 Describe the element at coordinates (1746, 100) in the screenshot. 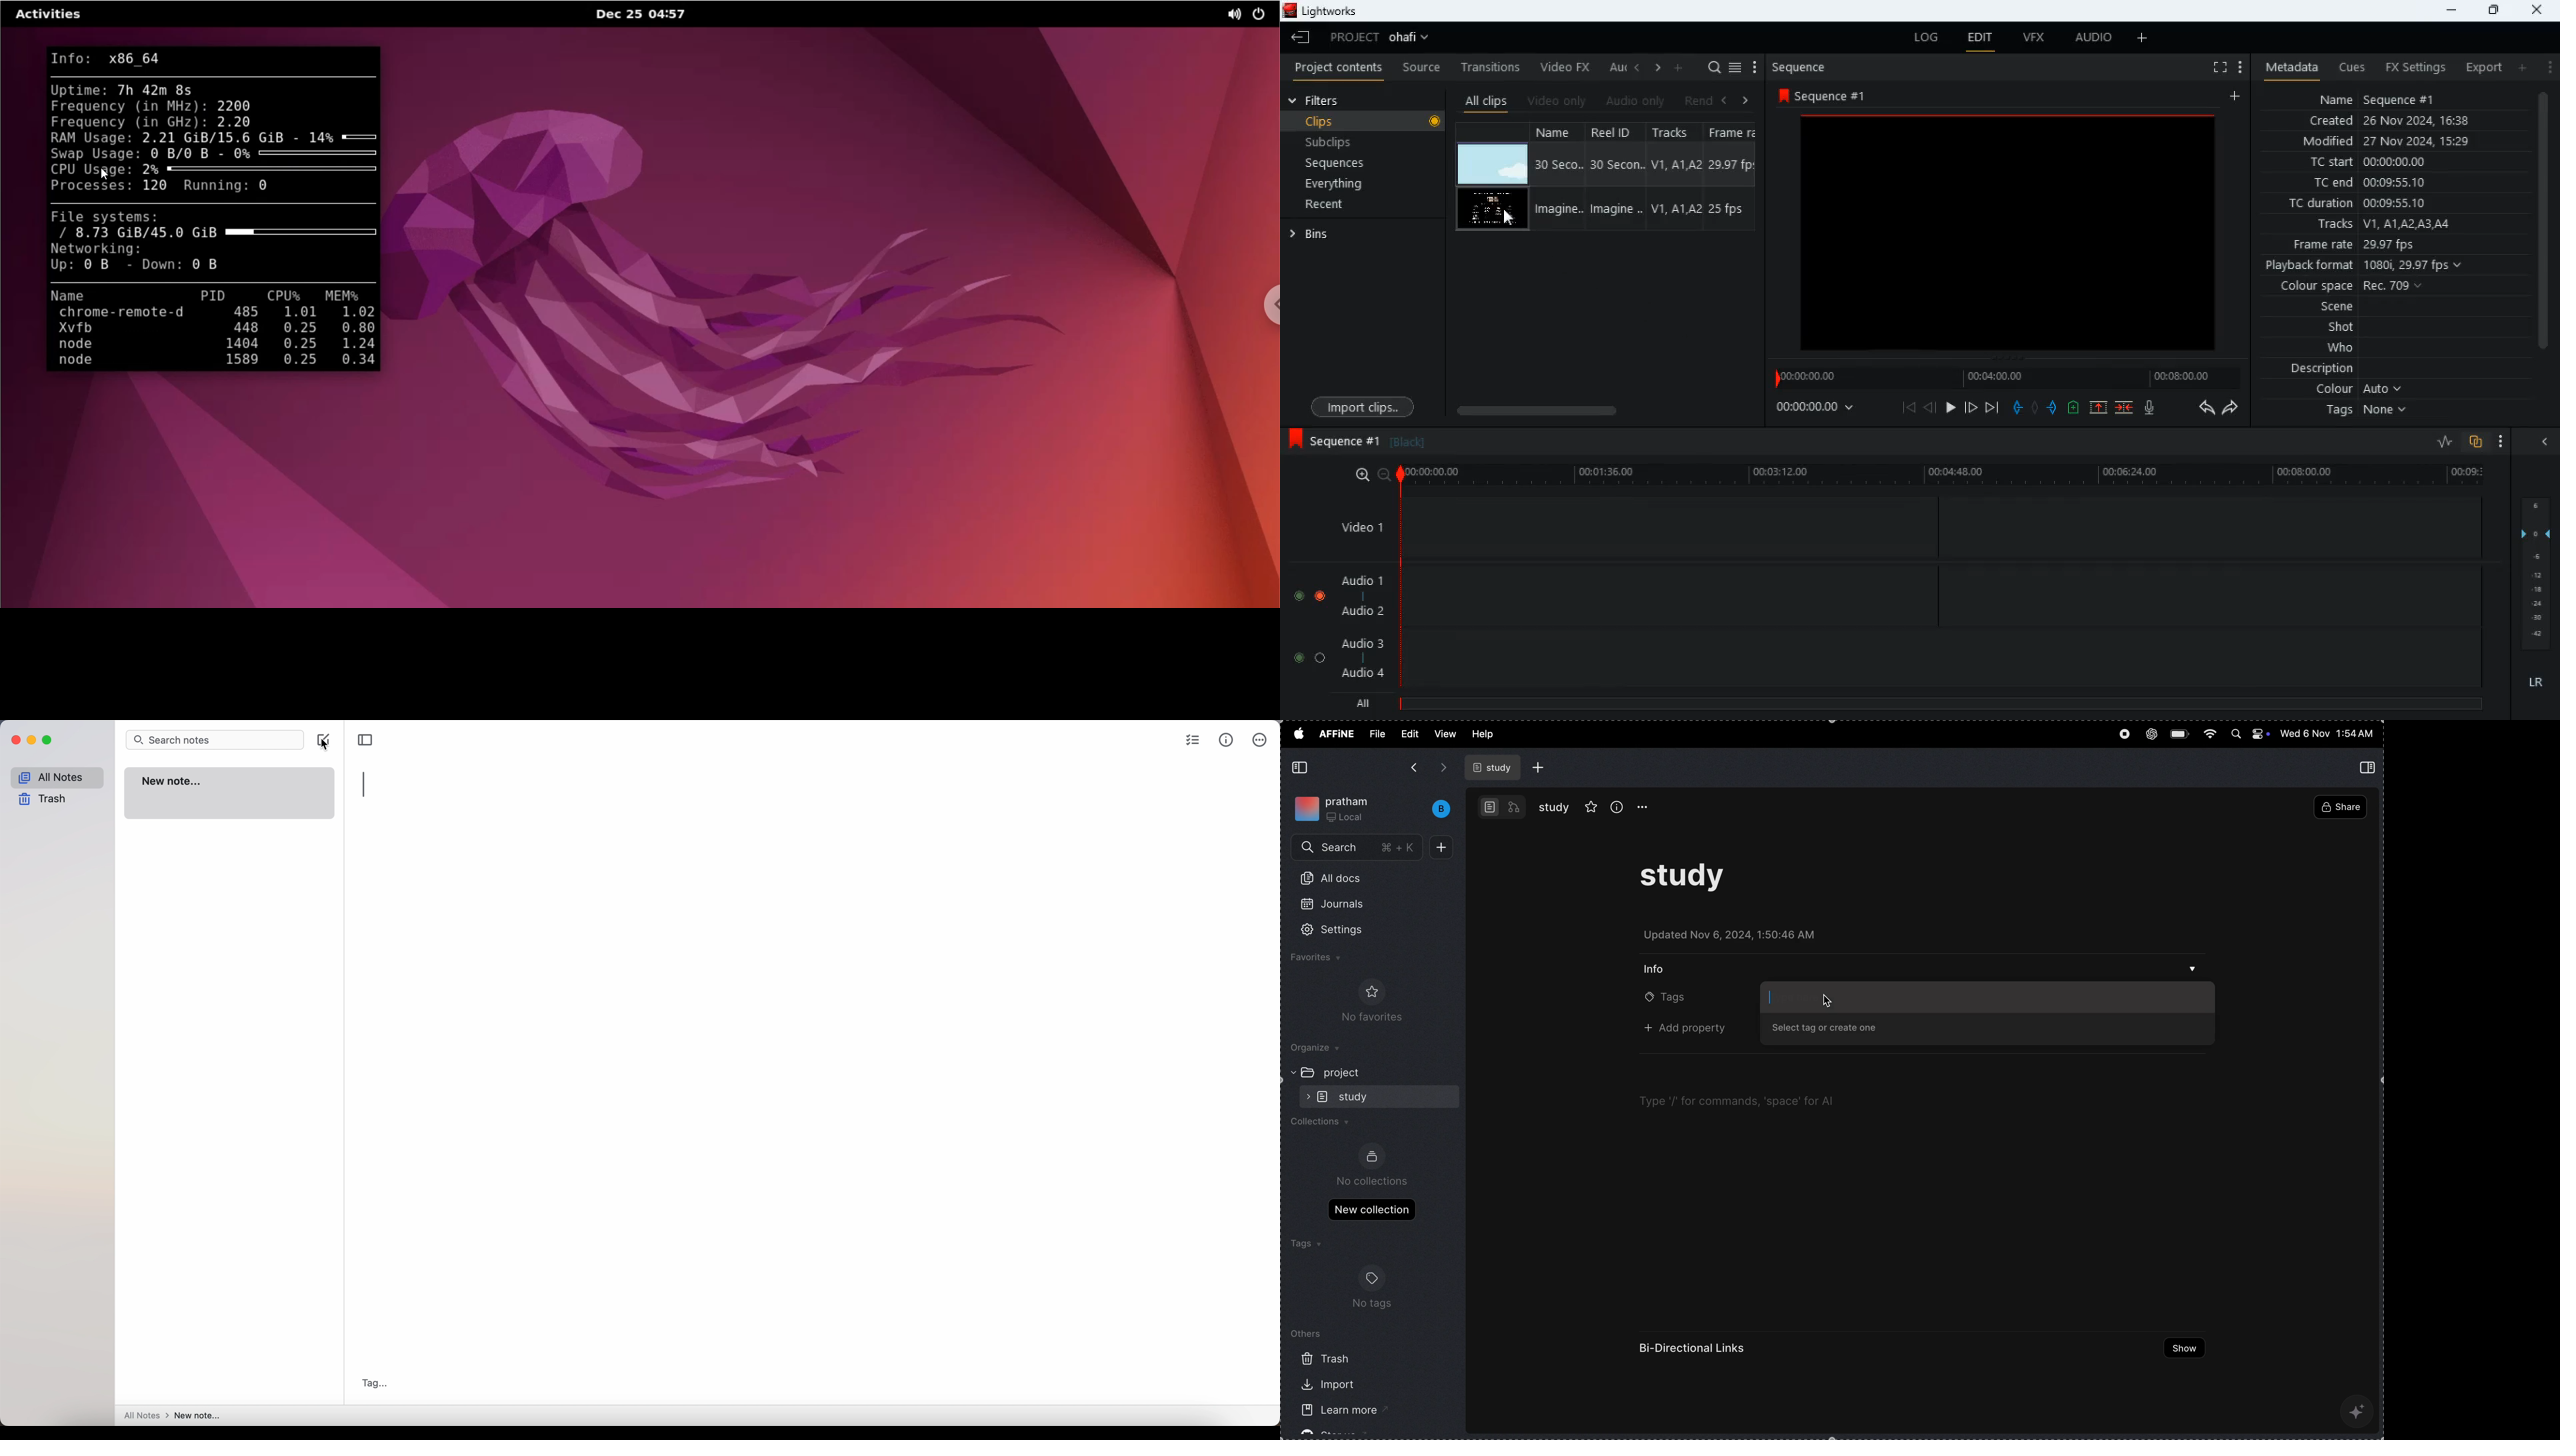

I see `right` at that location.